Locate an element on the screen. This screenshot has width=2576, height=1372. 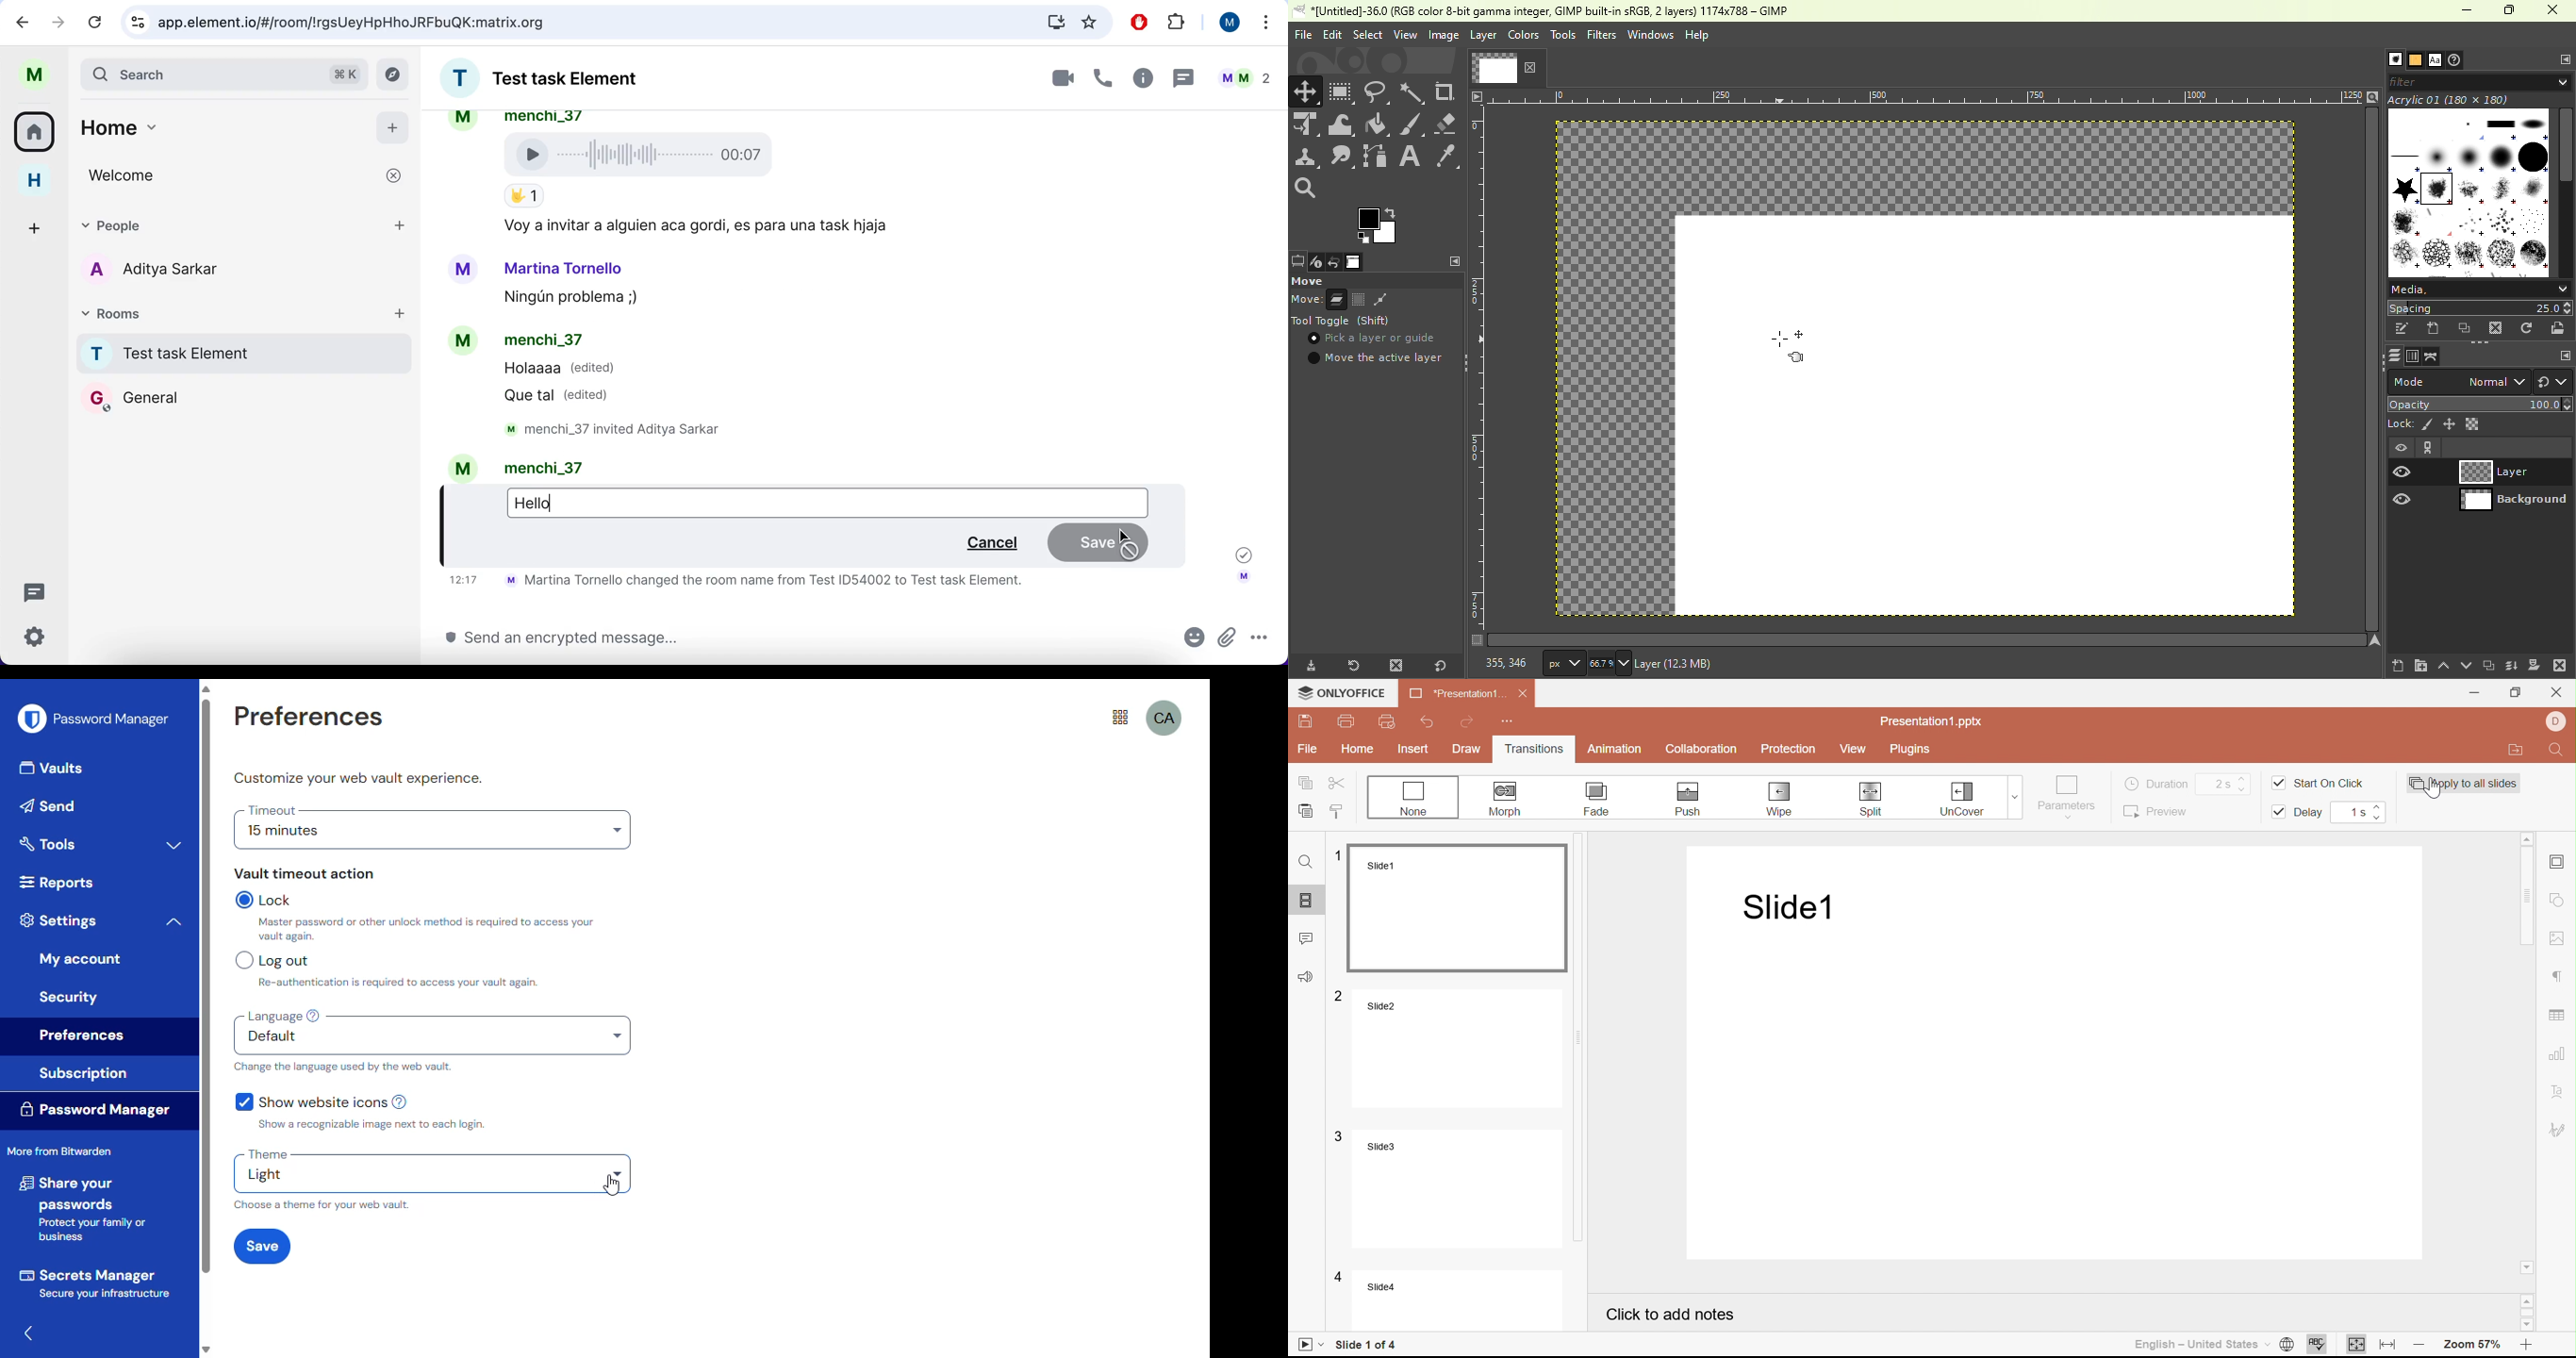
rooms is located at coordinates (229, 318).